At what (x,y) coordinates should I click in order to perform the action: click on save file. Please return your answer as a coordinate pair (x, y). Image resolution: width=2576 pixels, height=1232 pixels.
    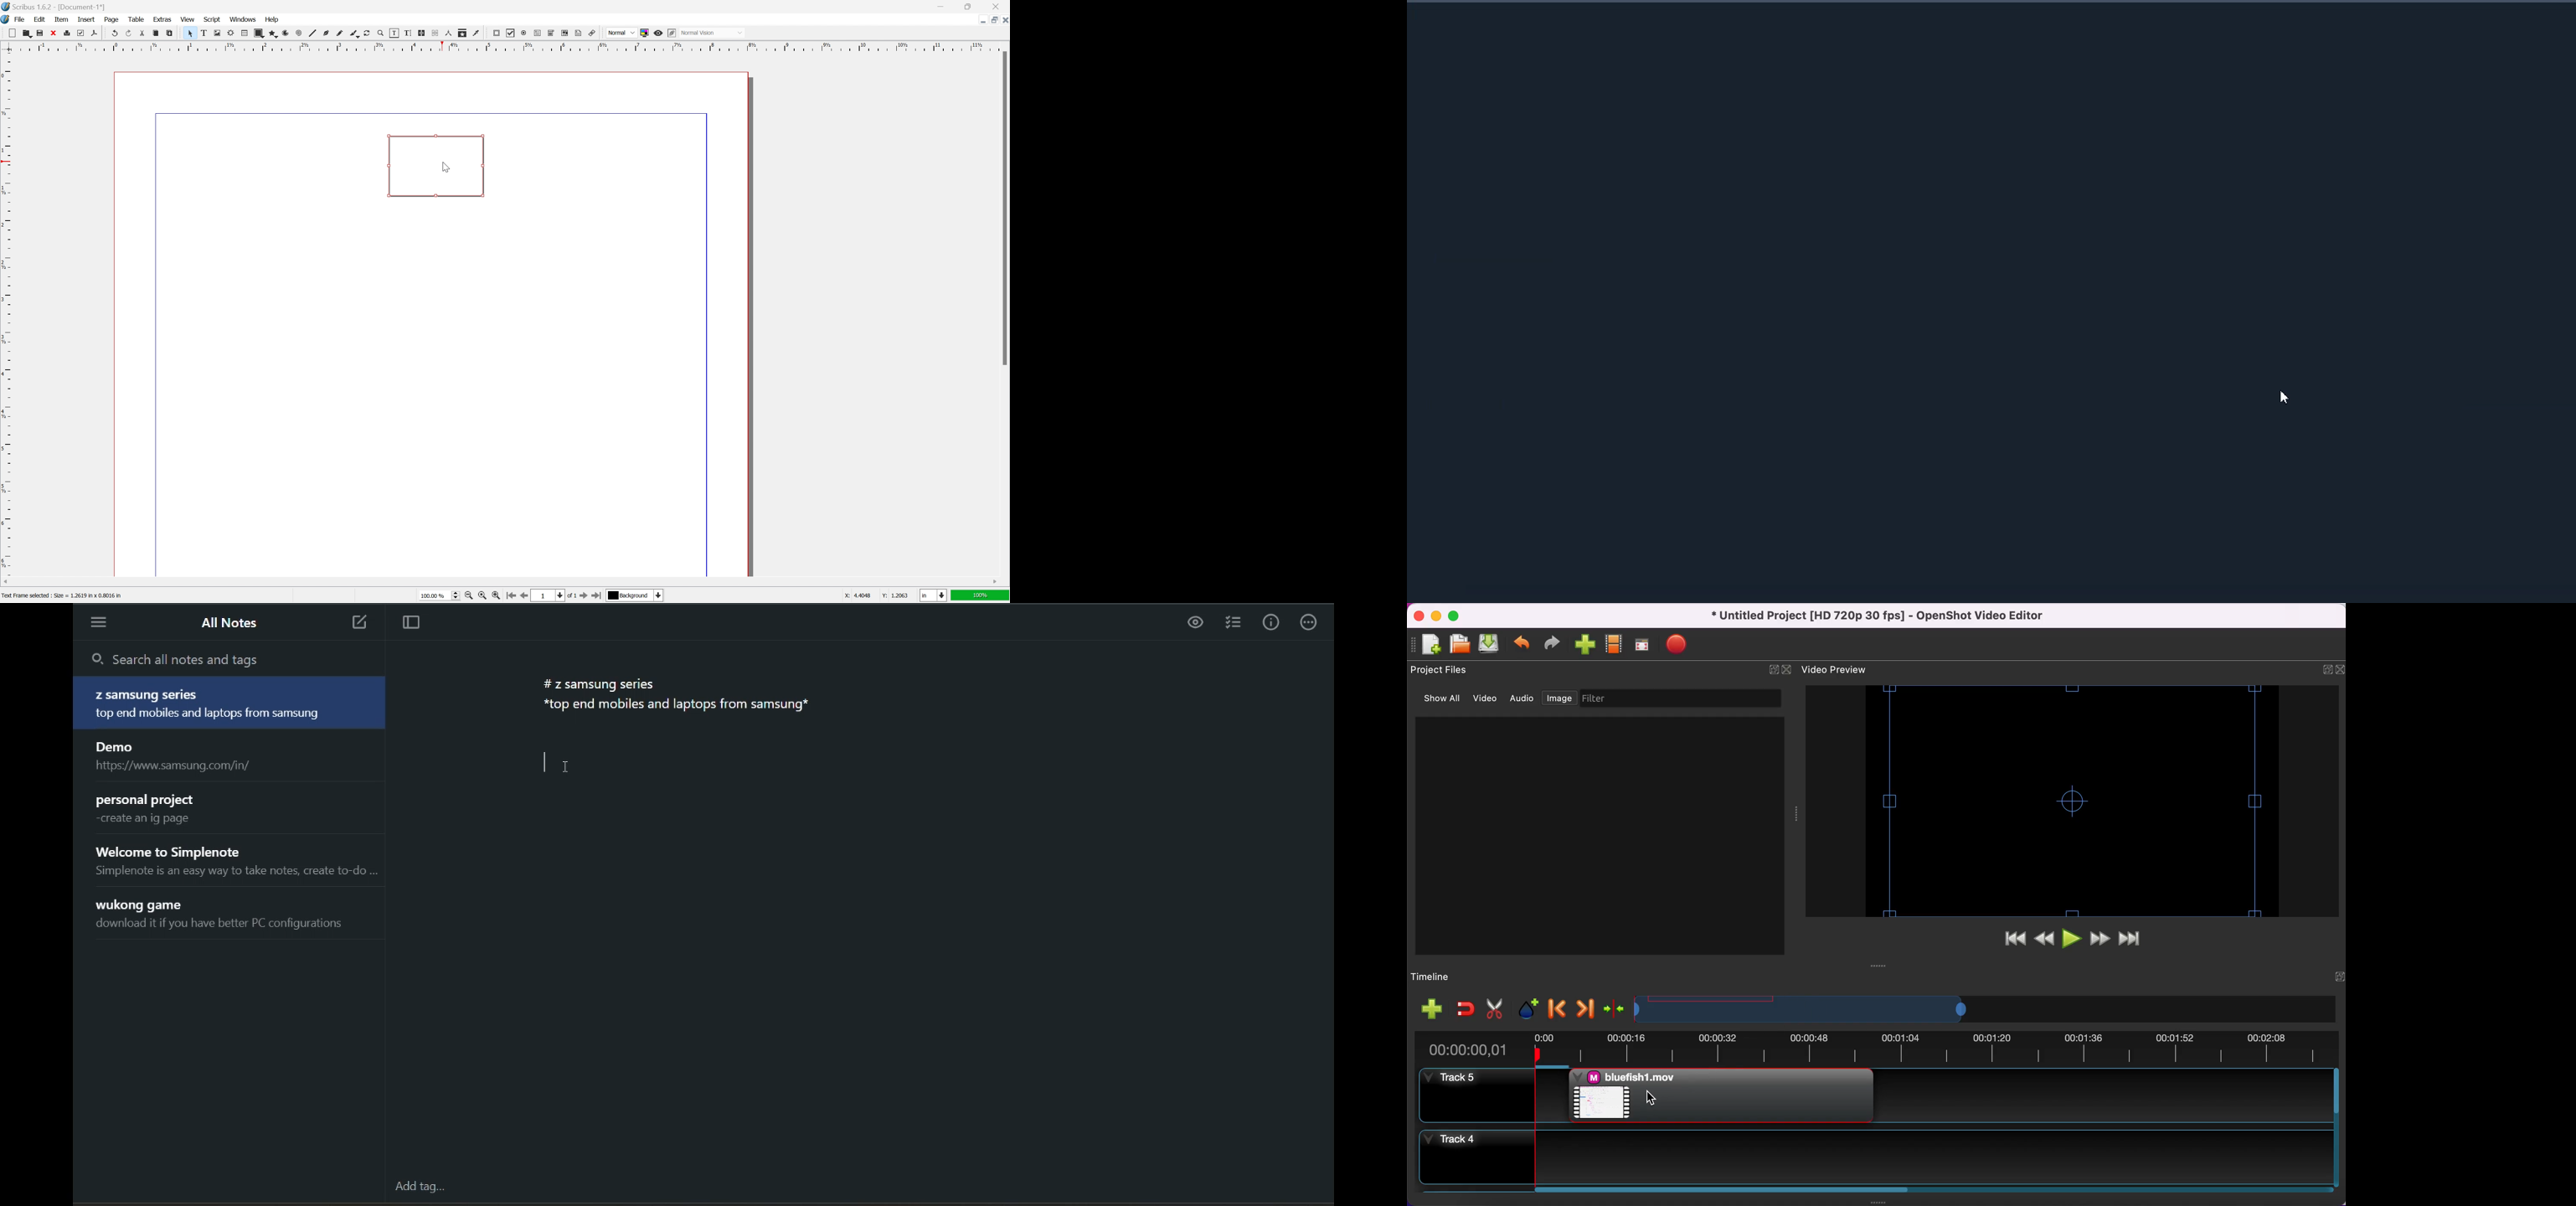
    Looking at the image, I should click on (1491, 645).